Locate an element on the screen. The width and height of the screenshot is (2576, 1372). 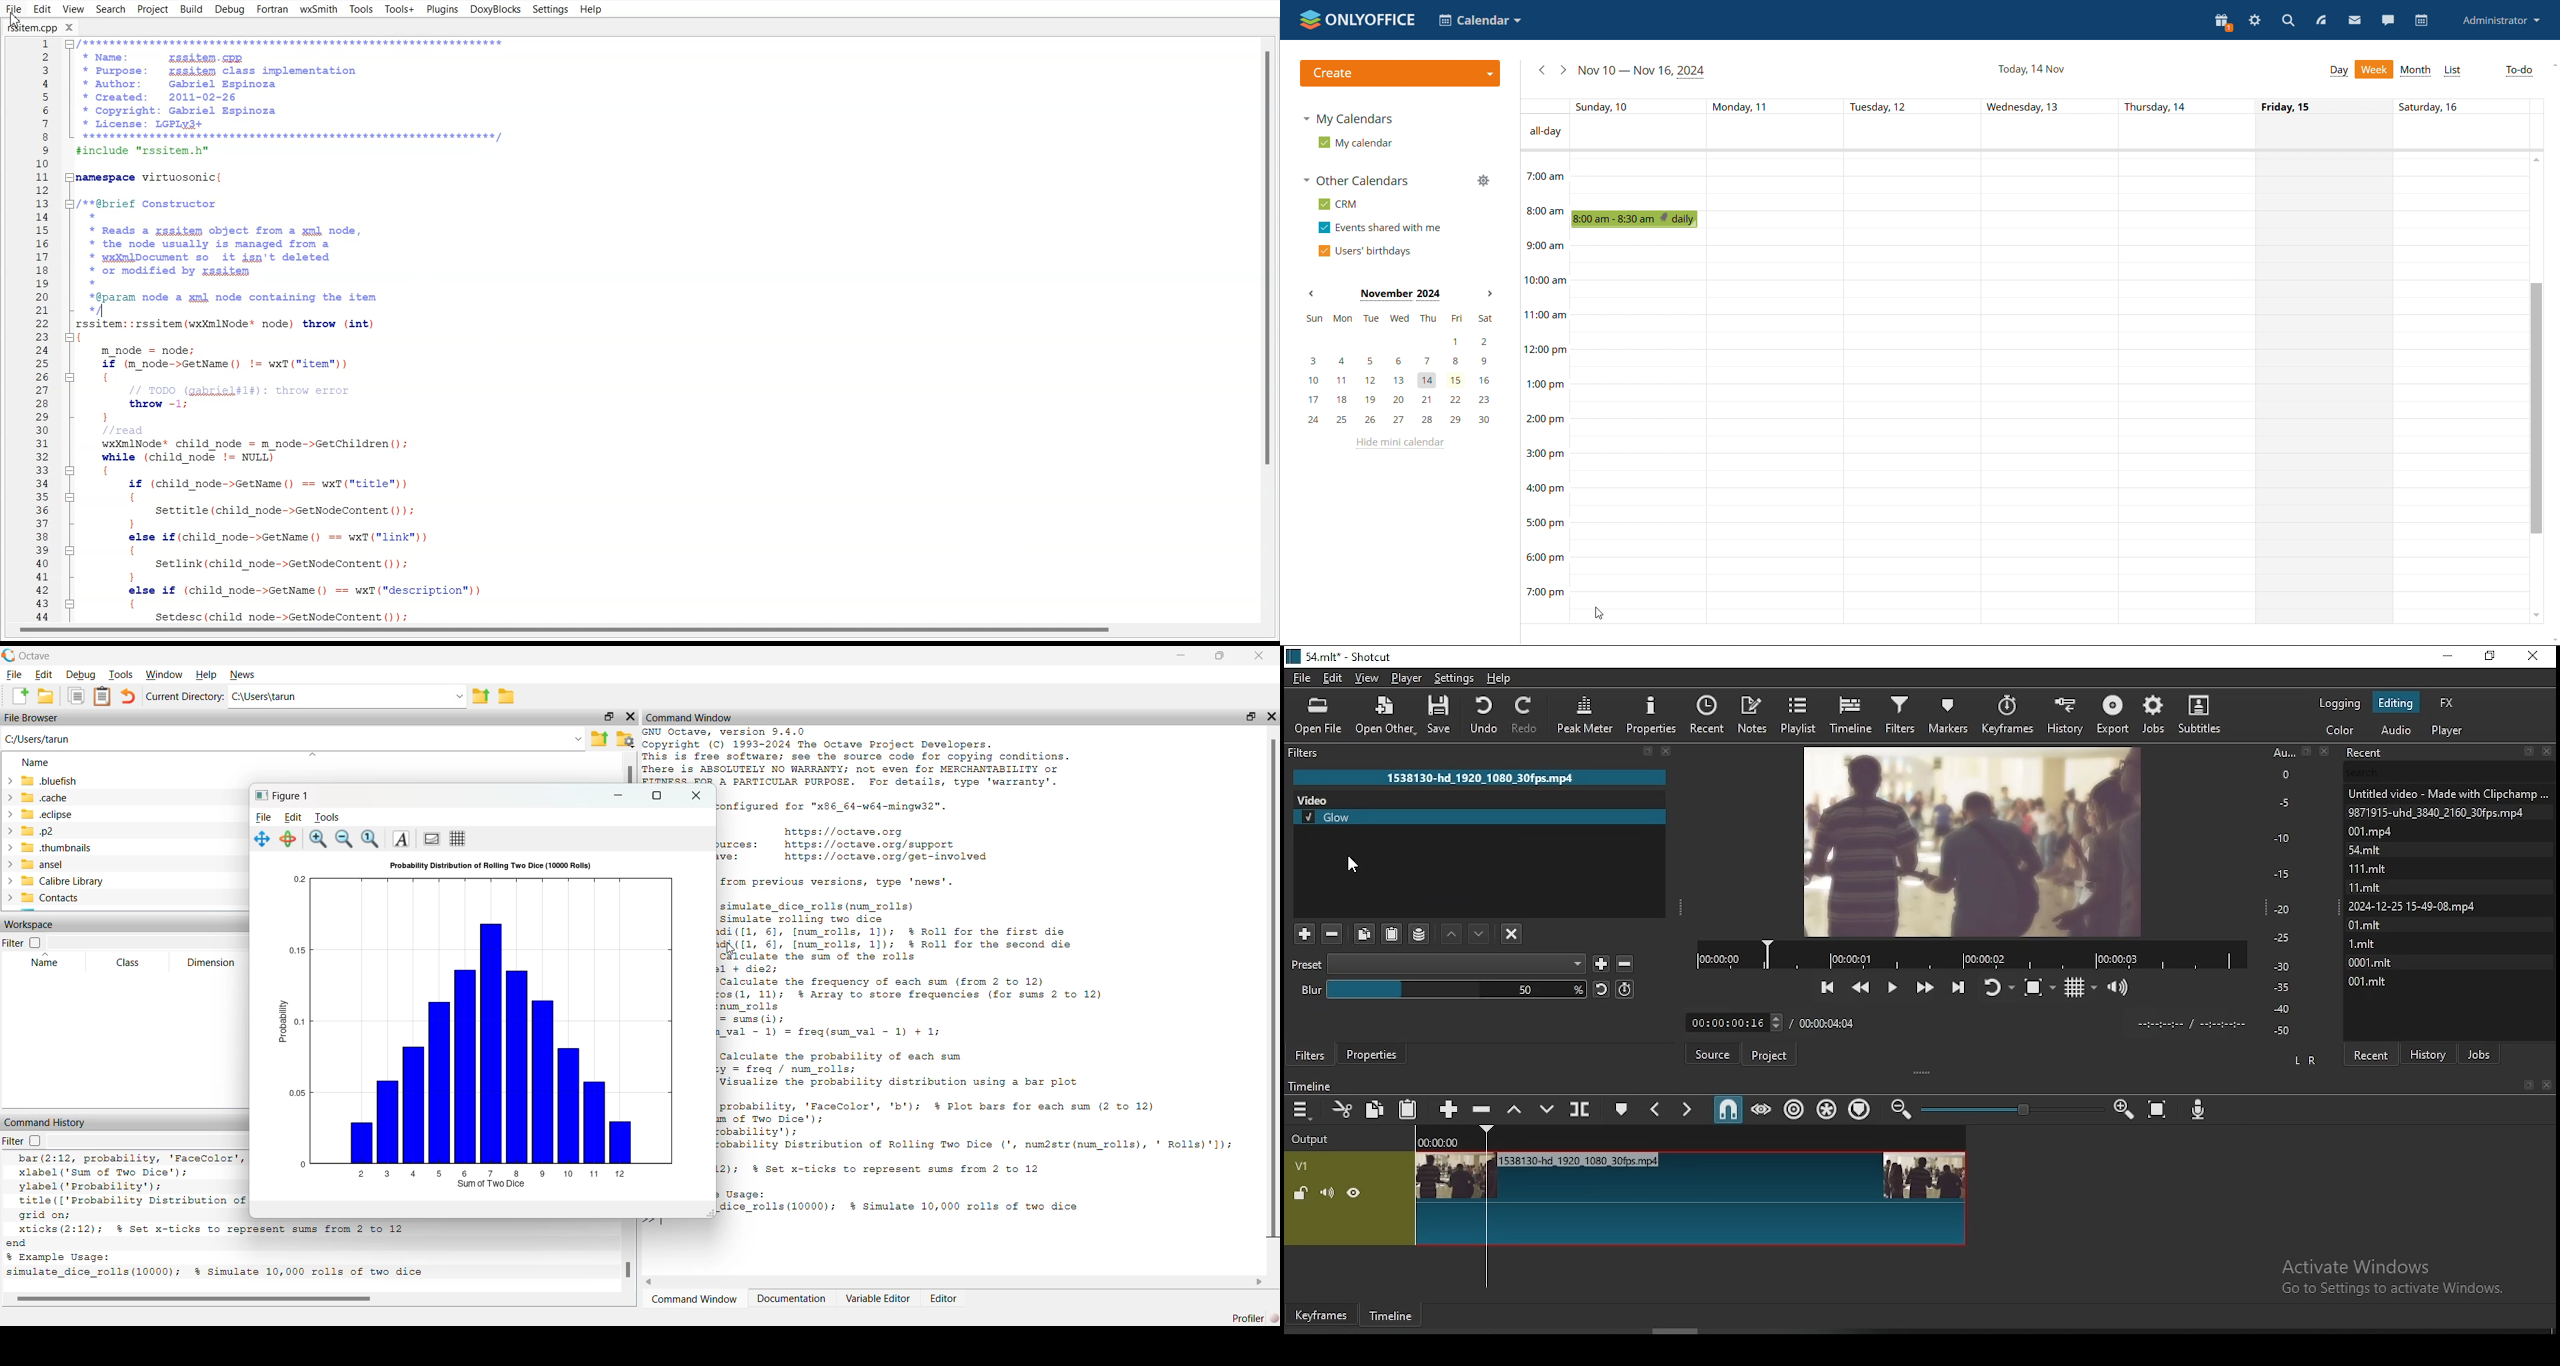
2024-12-25 15-49-08.mp4 is located at coordinates (2413, 906).